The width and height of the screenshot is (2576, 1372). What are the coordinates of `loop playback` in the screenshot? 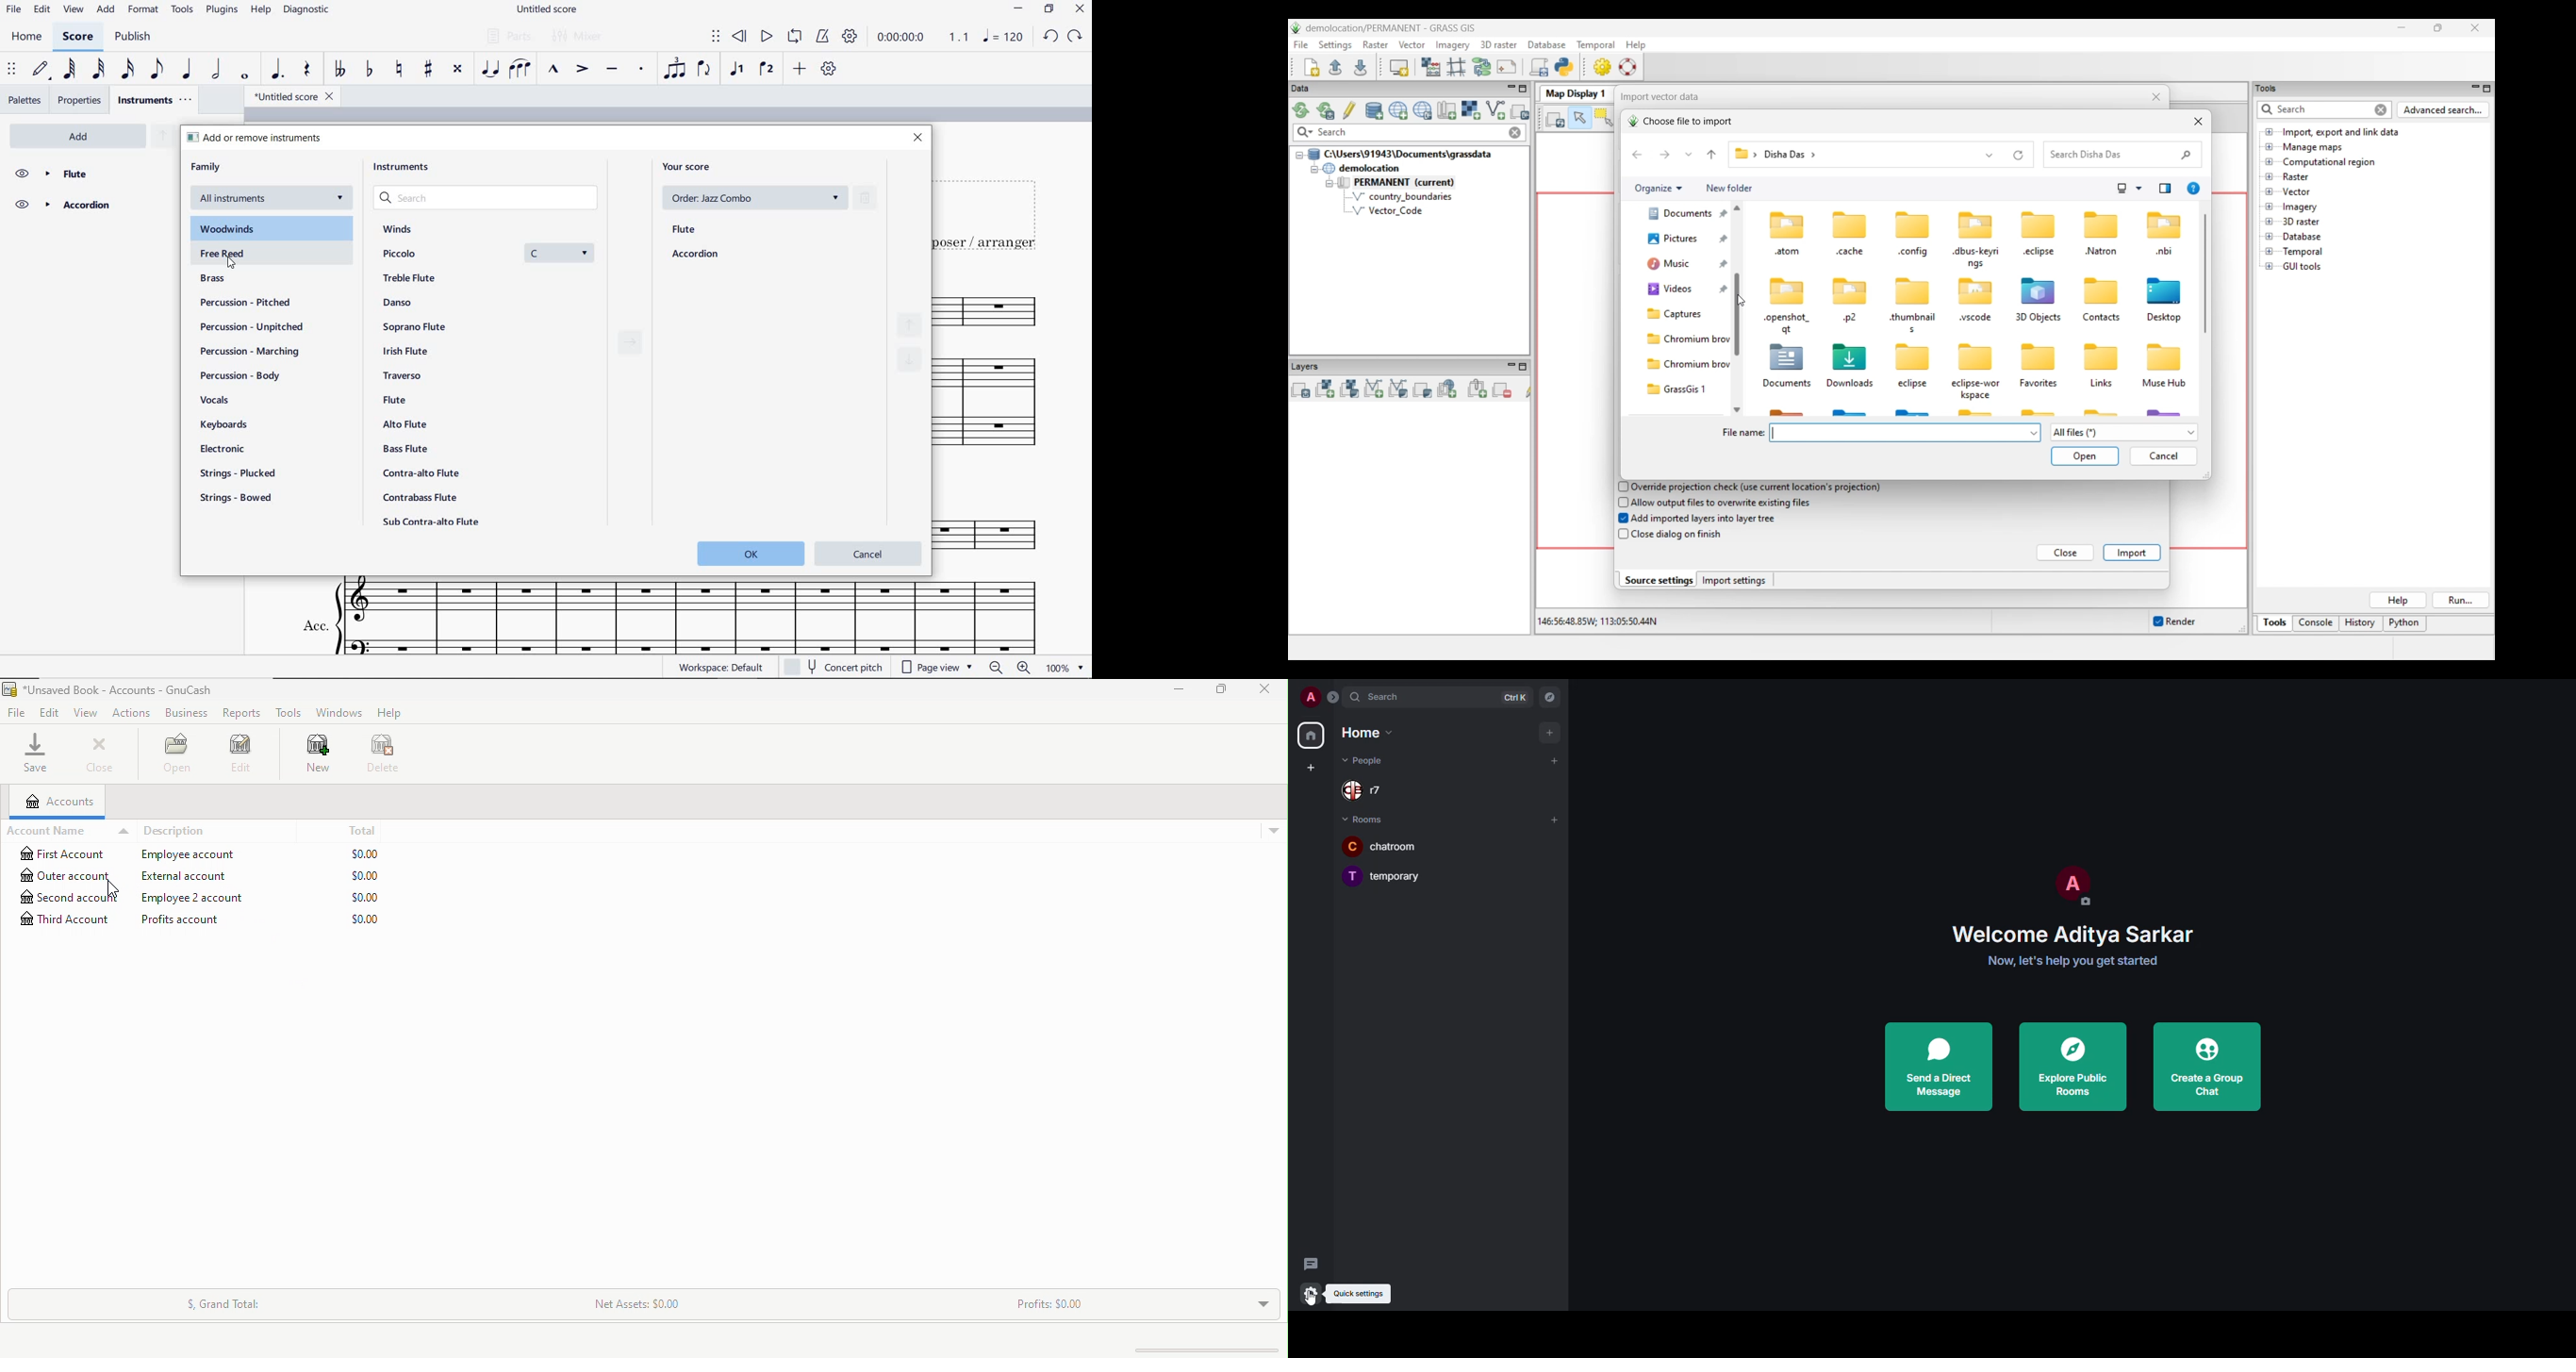 It's located at (795, 37).